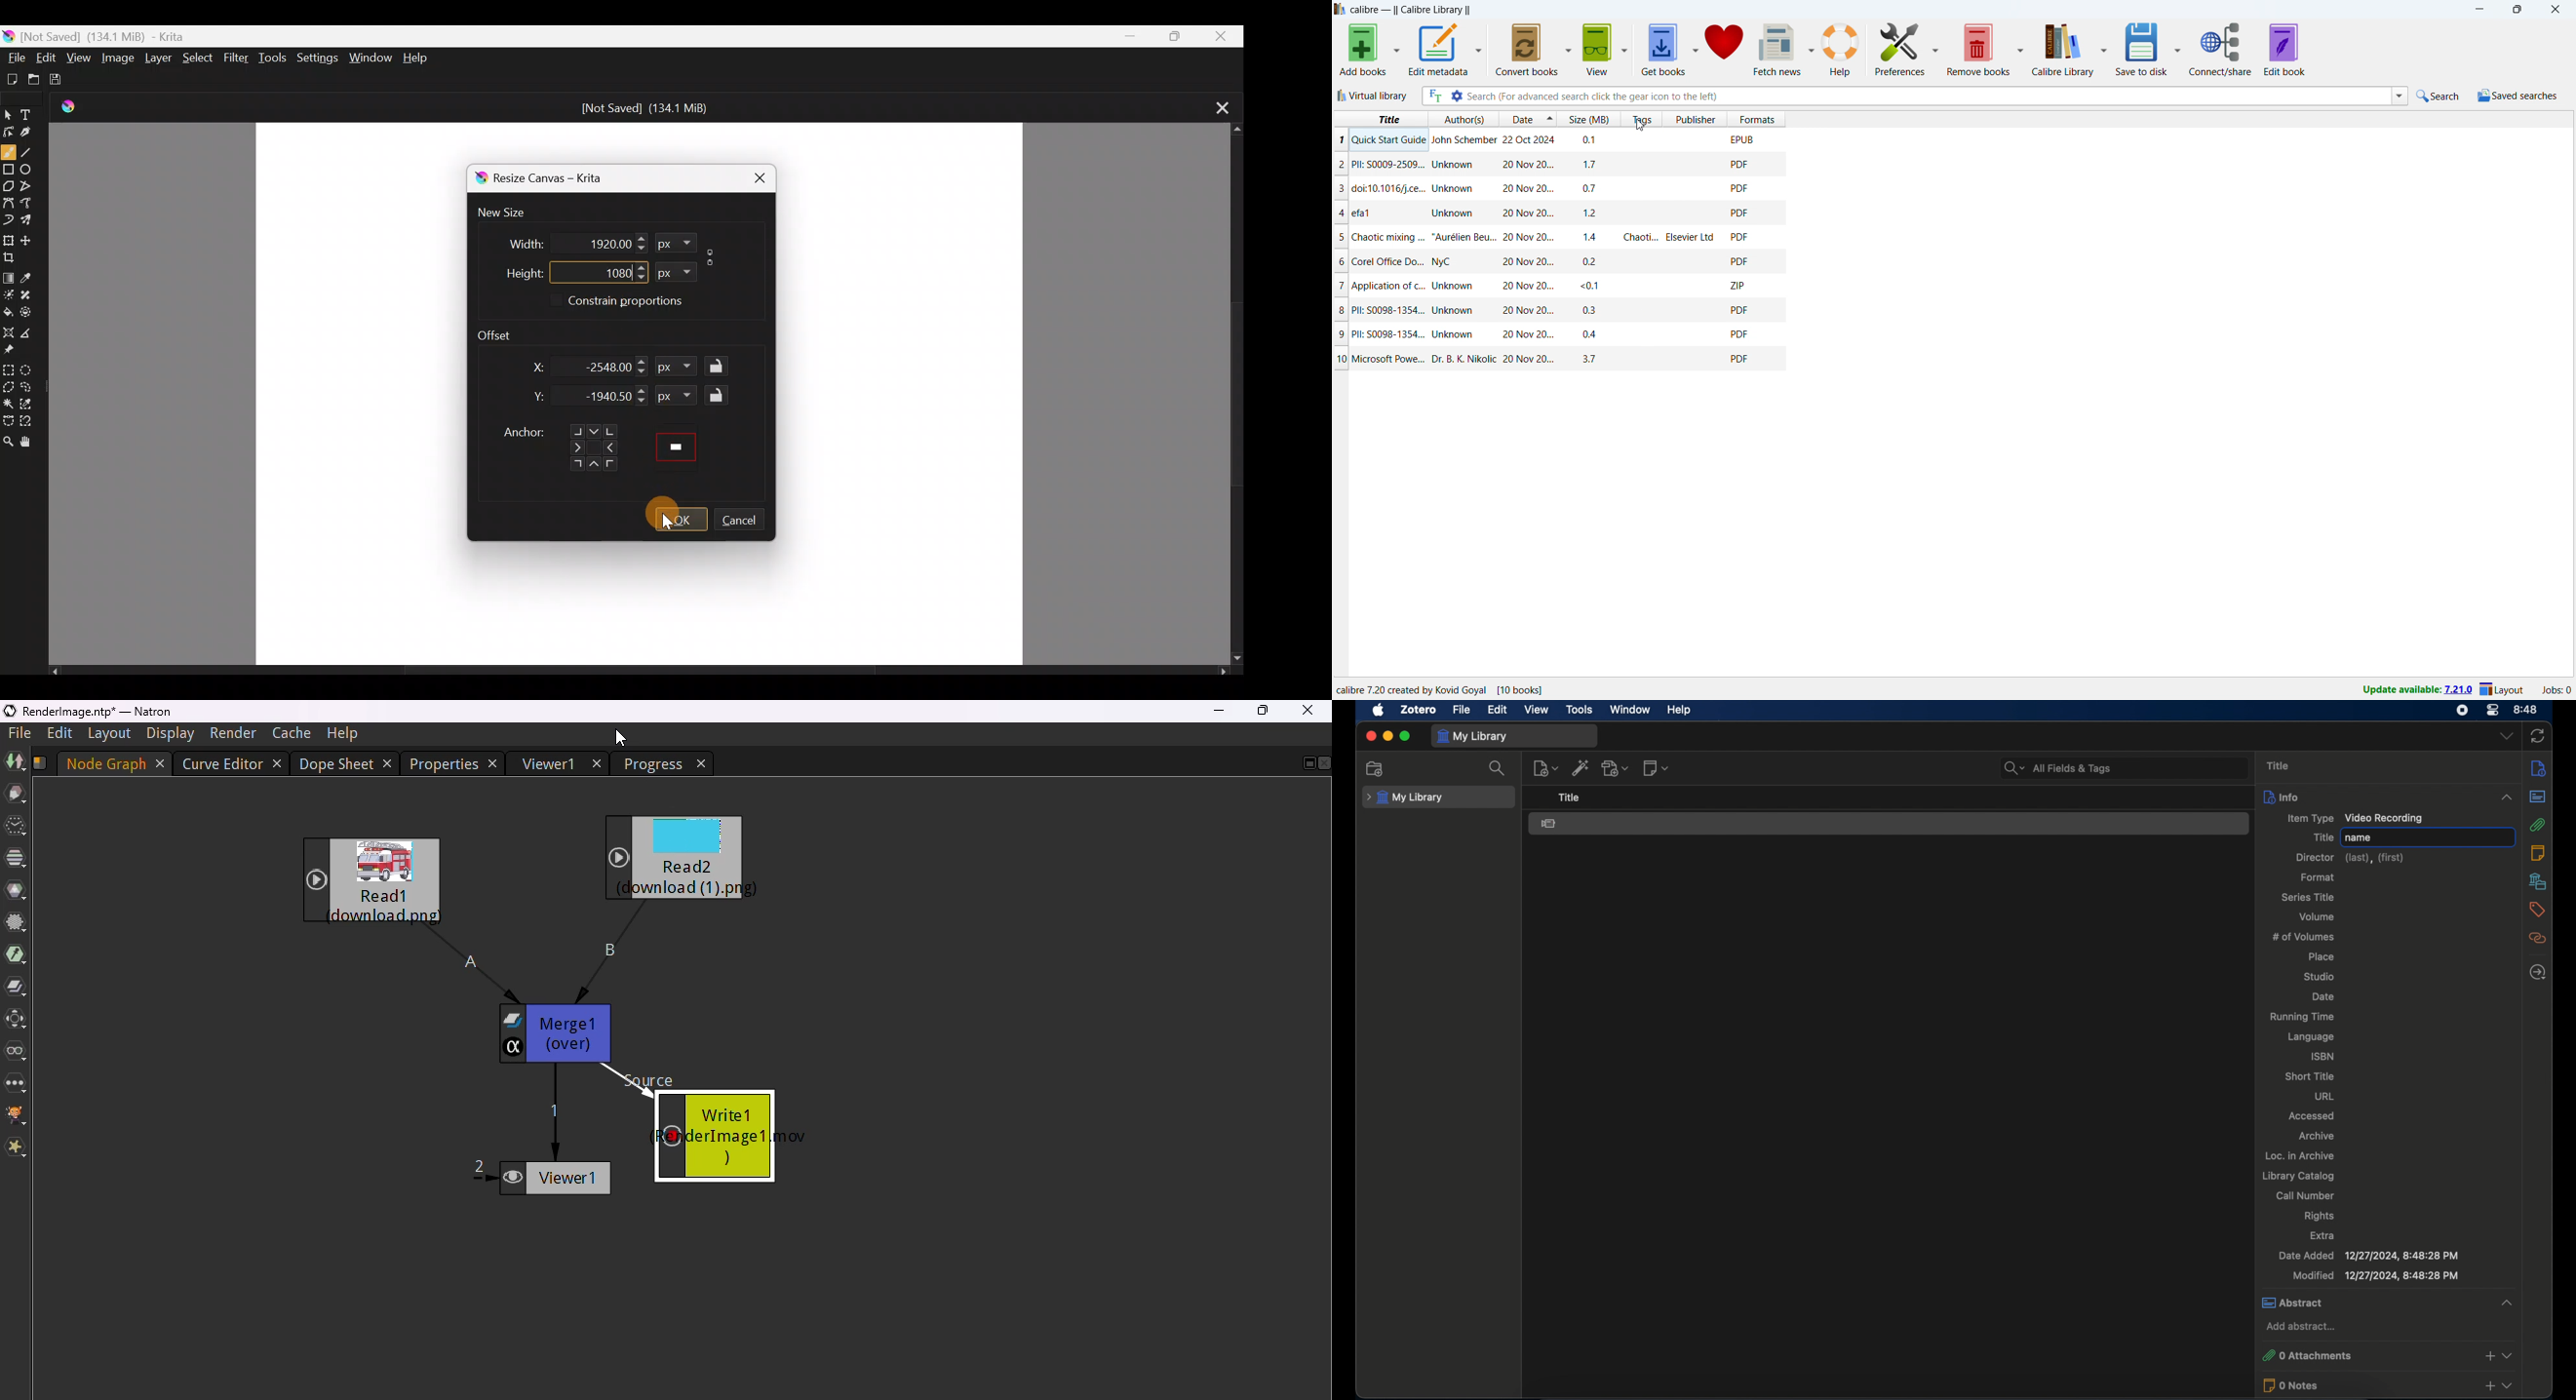 This screenshot has width=2576, height=1400. What do you see at coordinates (1590, 119) in the screenshot?
I see `sort by size` at bounding box center [1590, 119].